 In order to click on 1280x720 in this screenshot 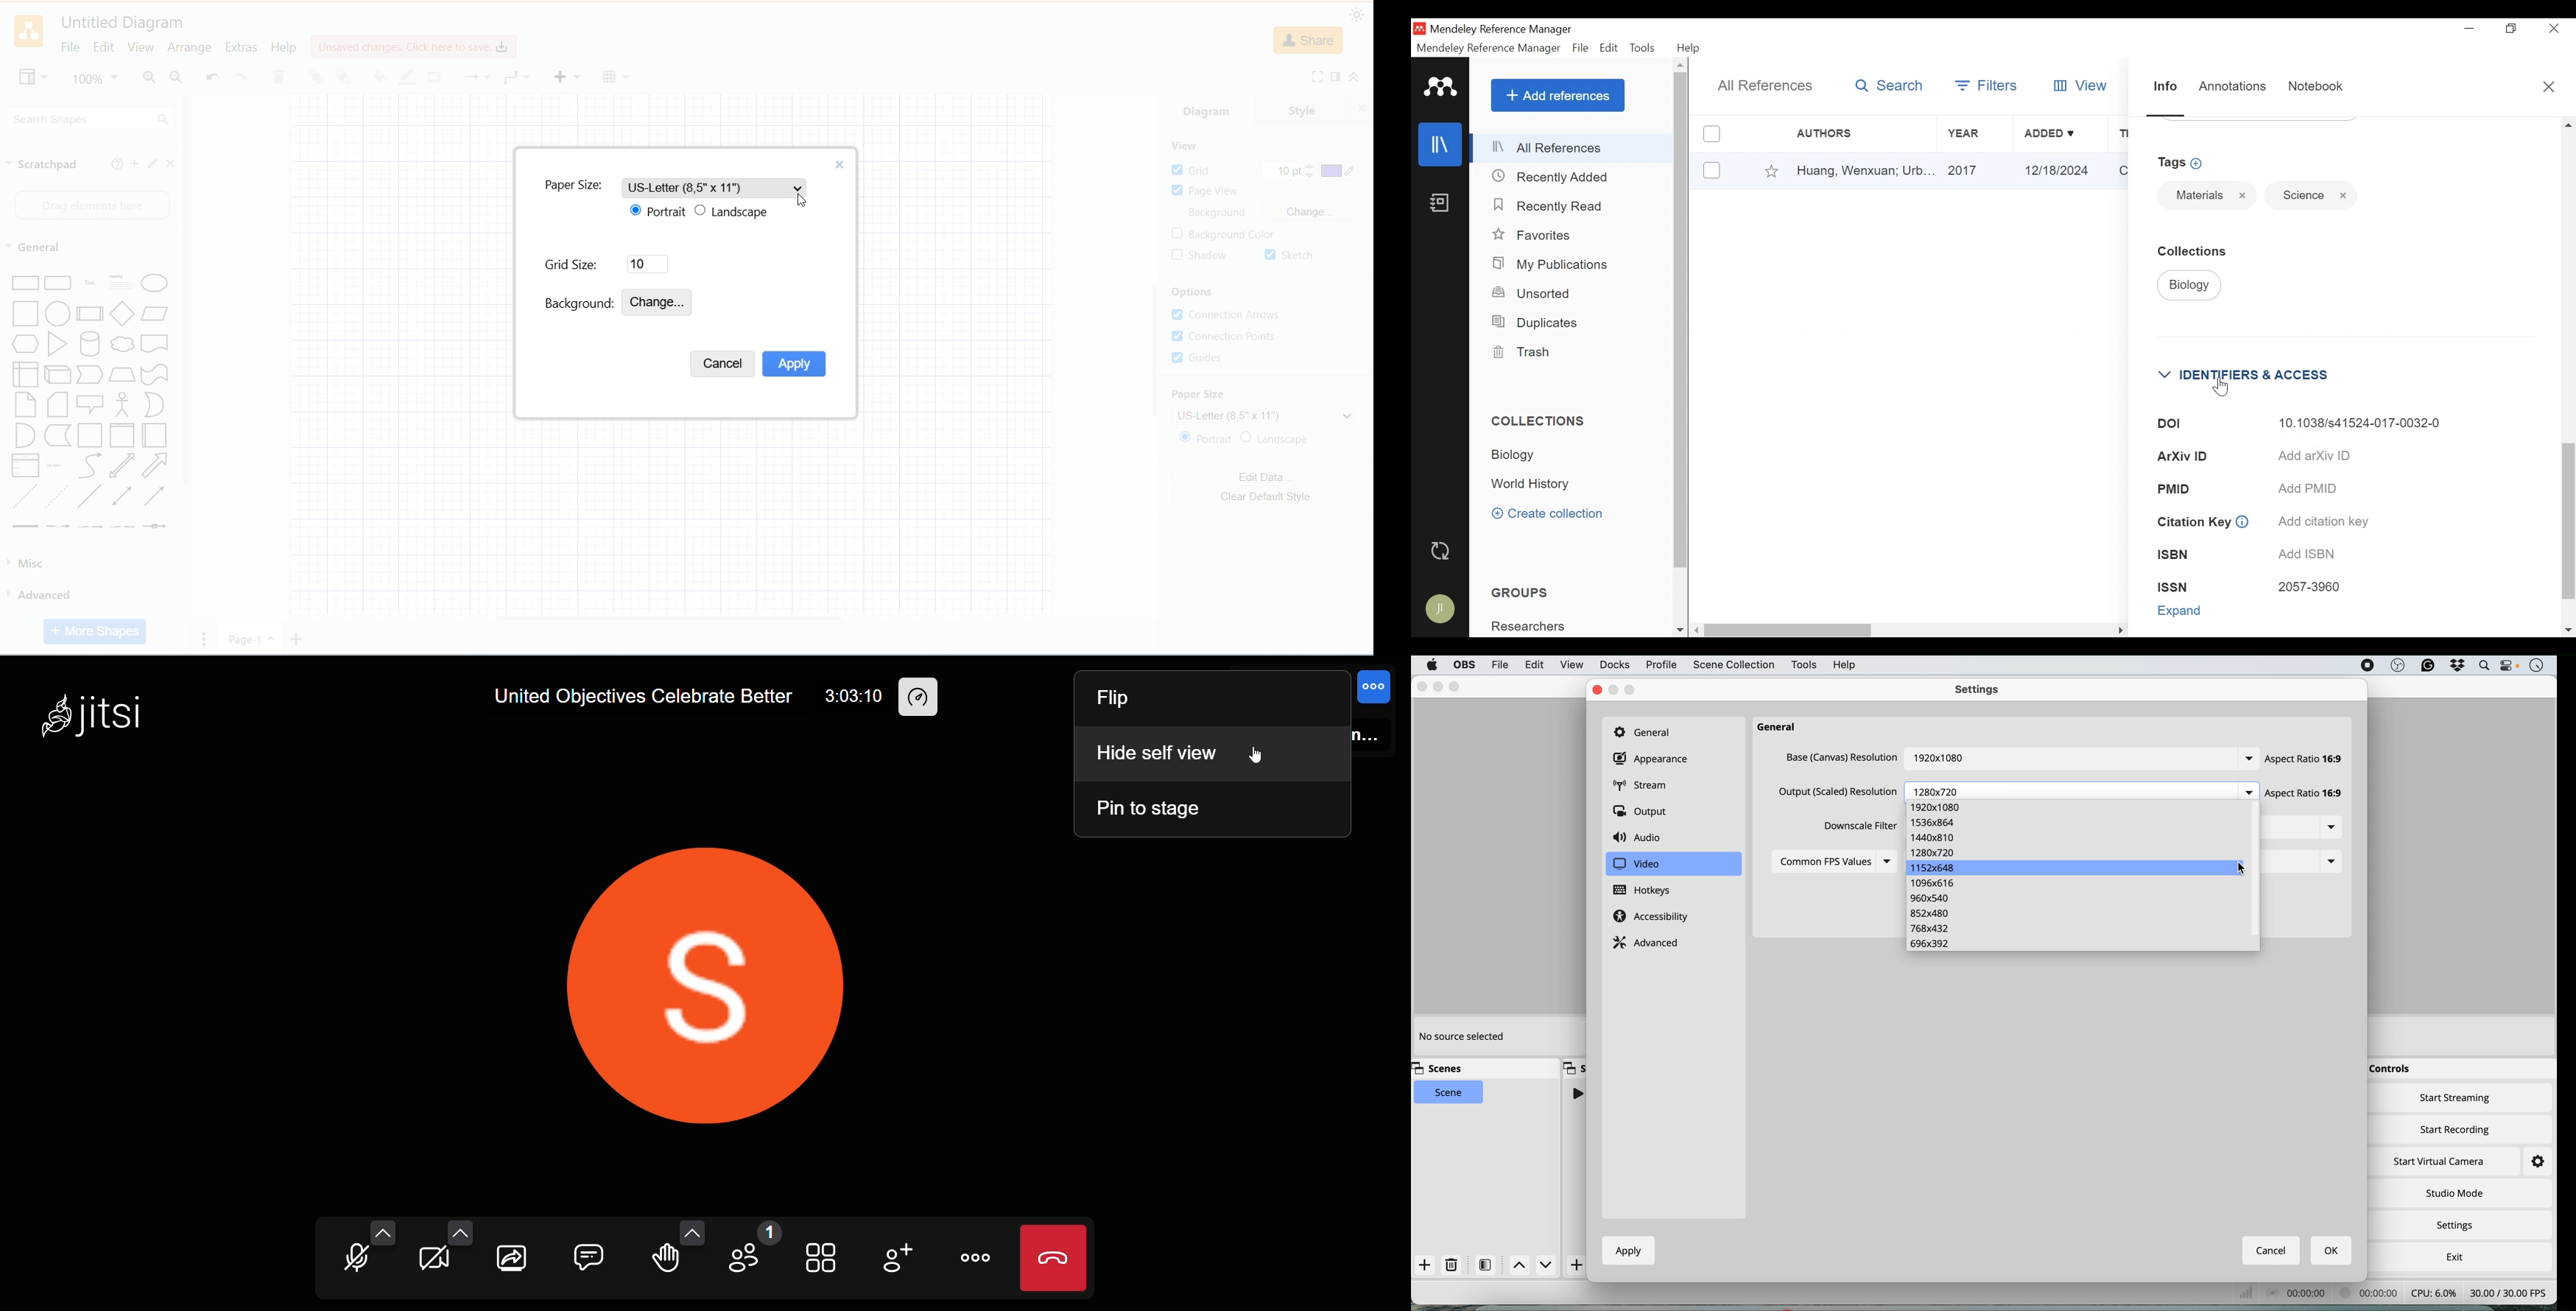, I will do `click(1933, 851)`.